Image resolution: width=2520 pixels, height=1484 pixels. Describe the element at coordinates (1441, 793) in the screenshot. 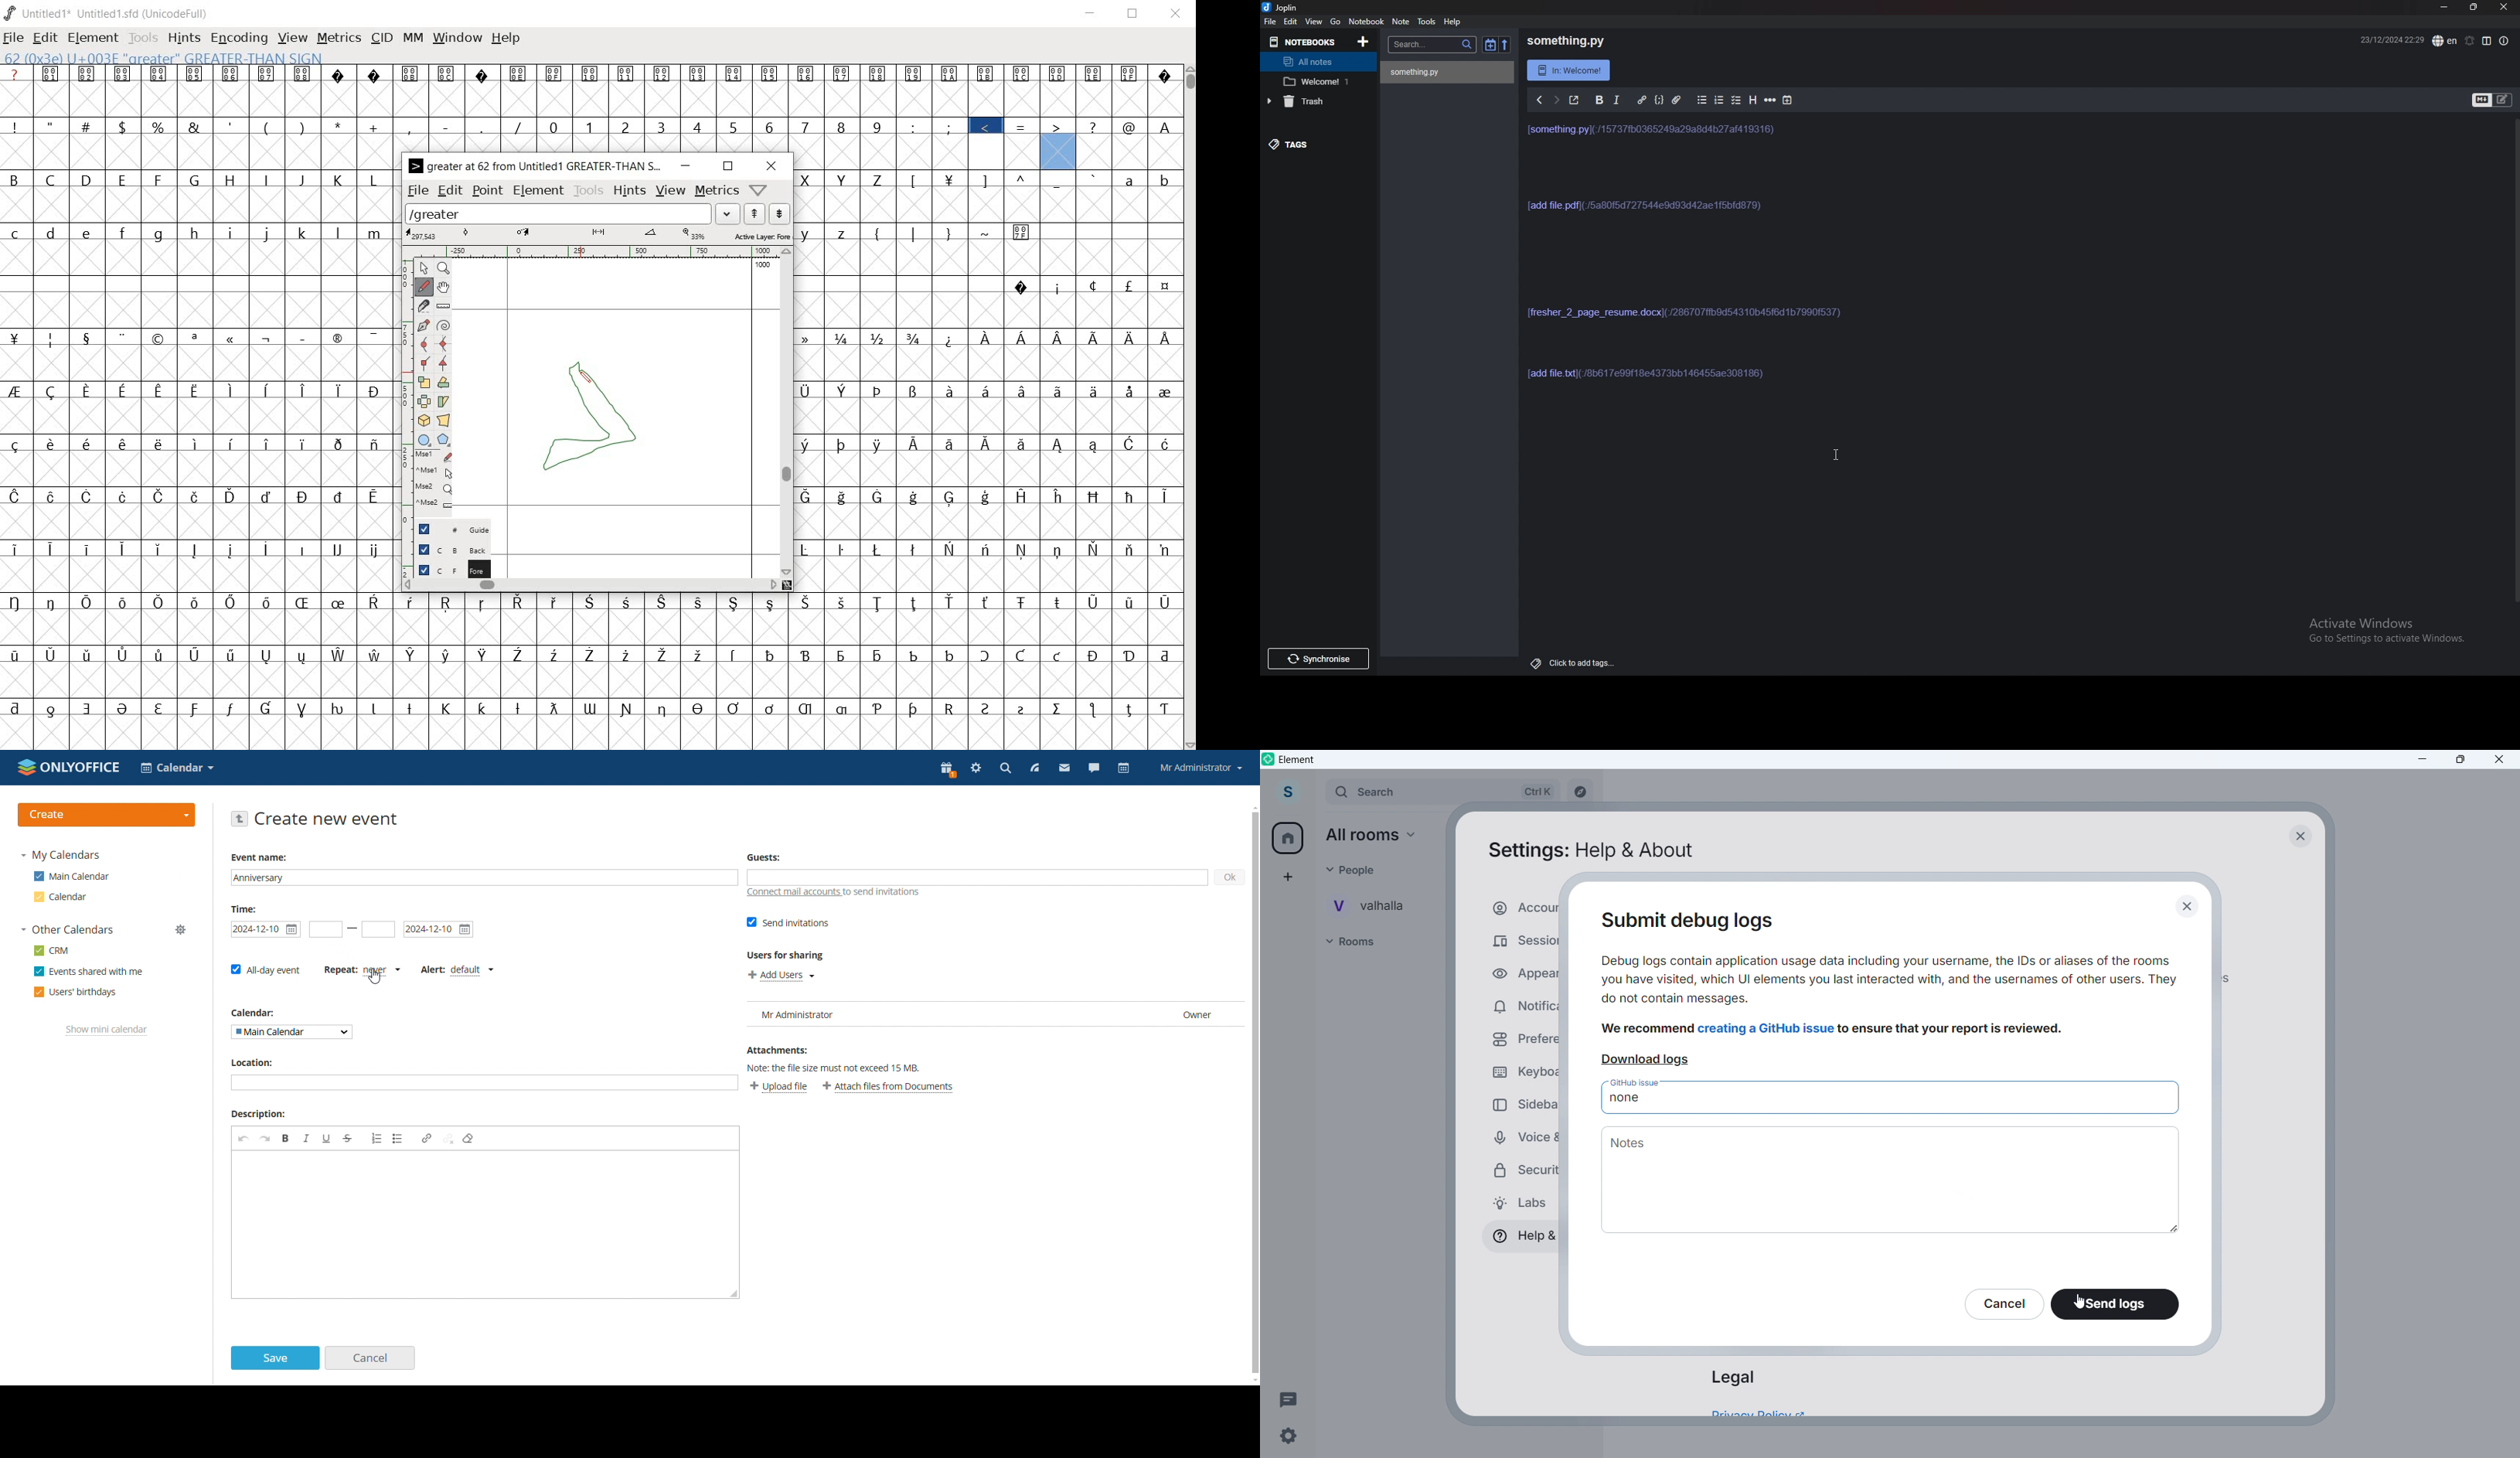

I see `search ` at that location.